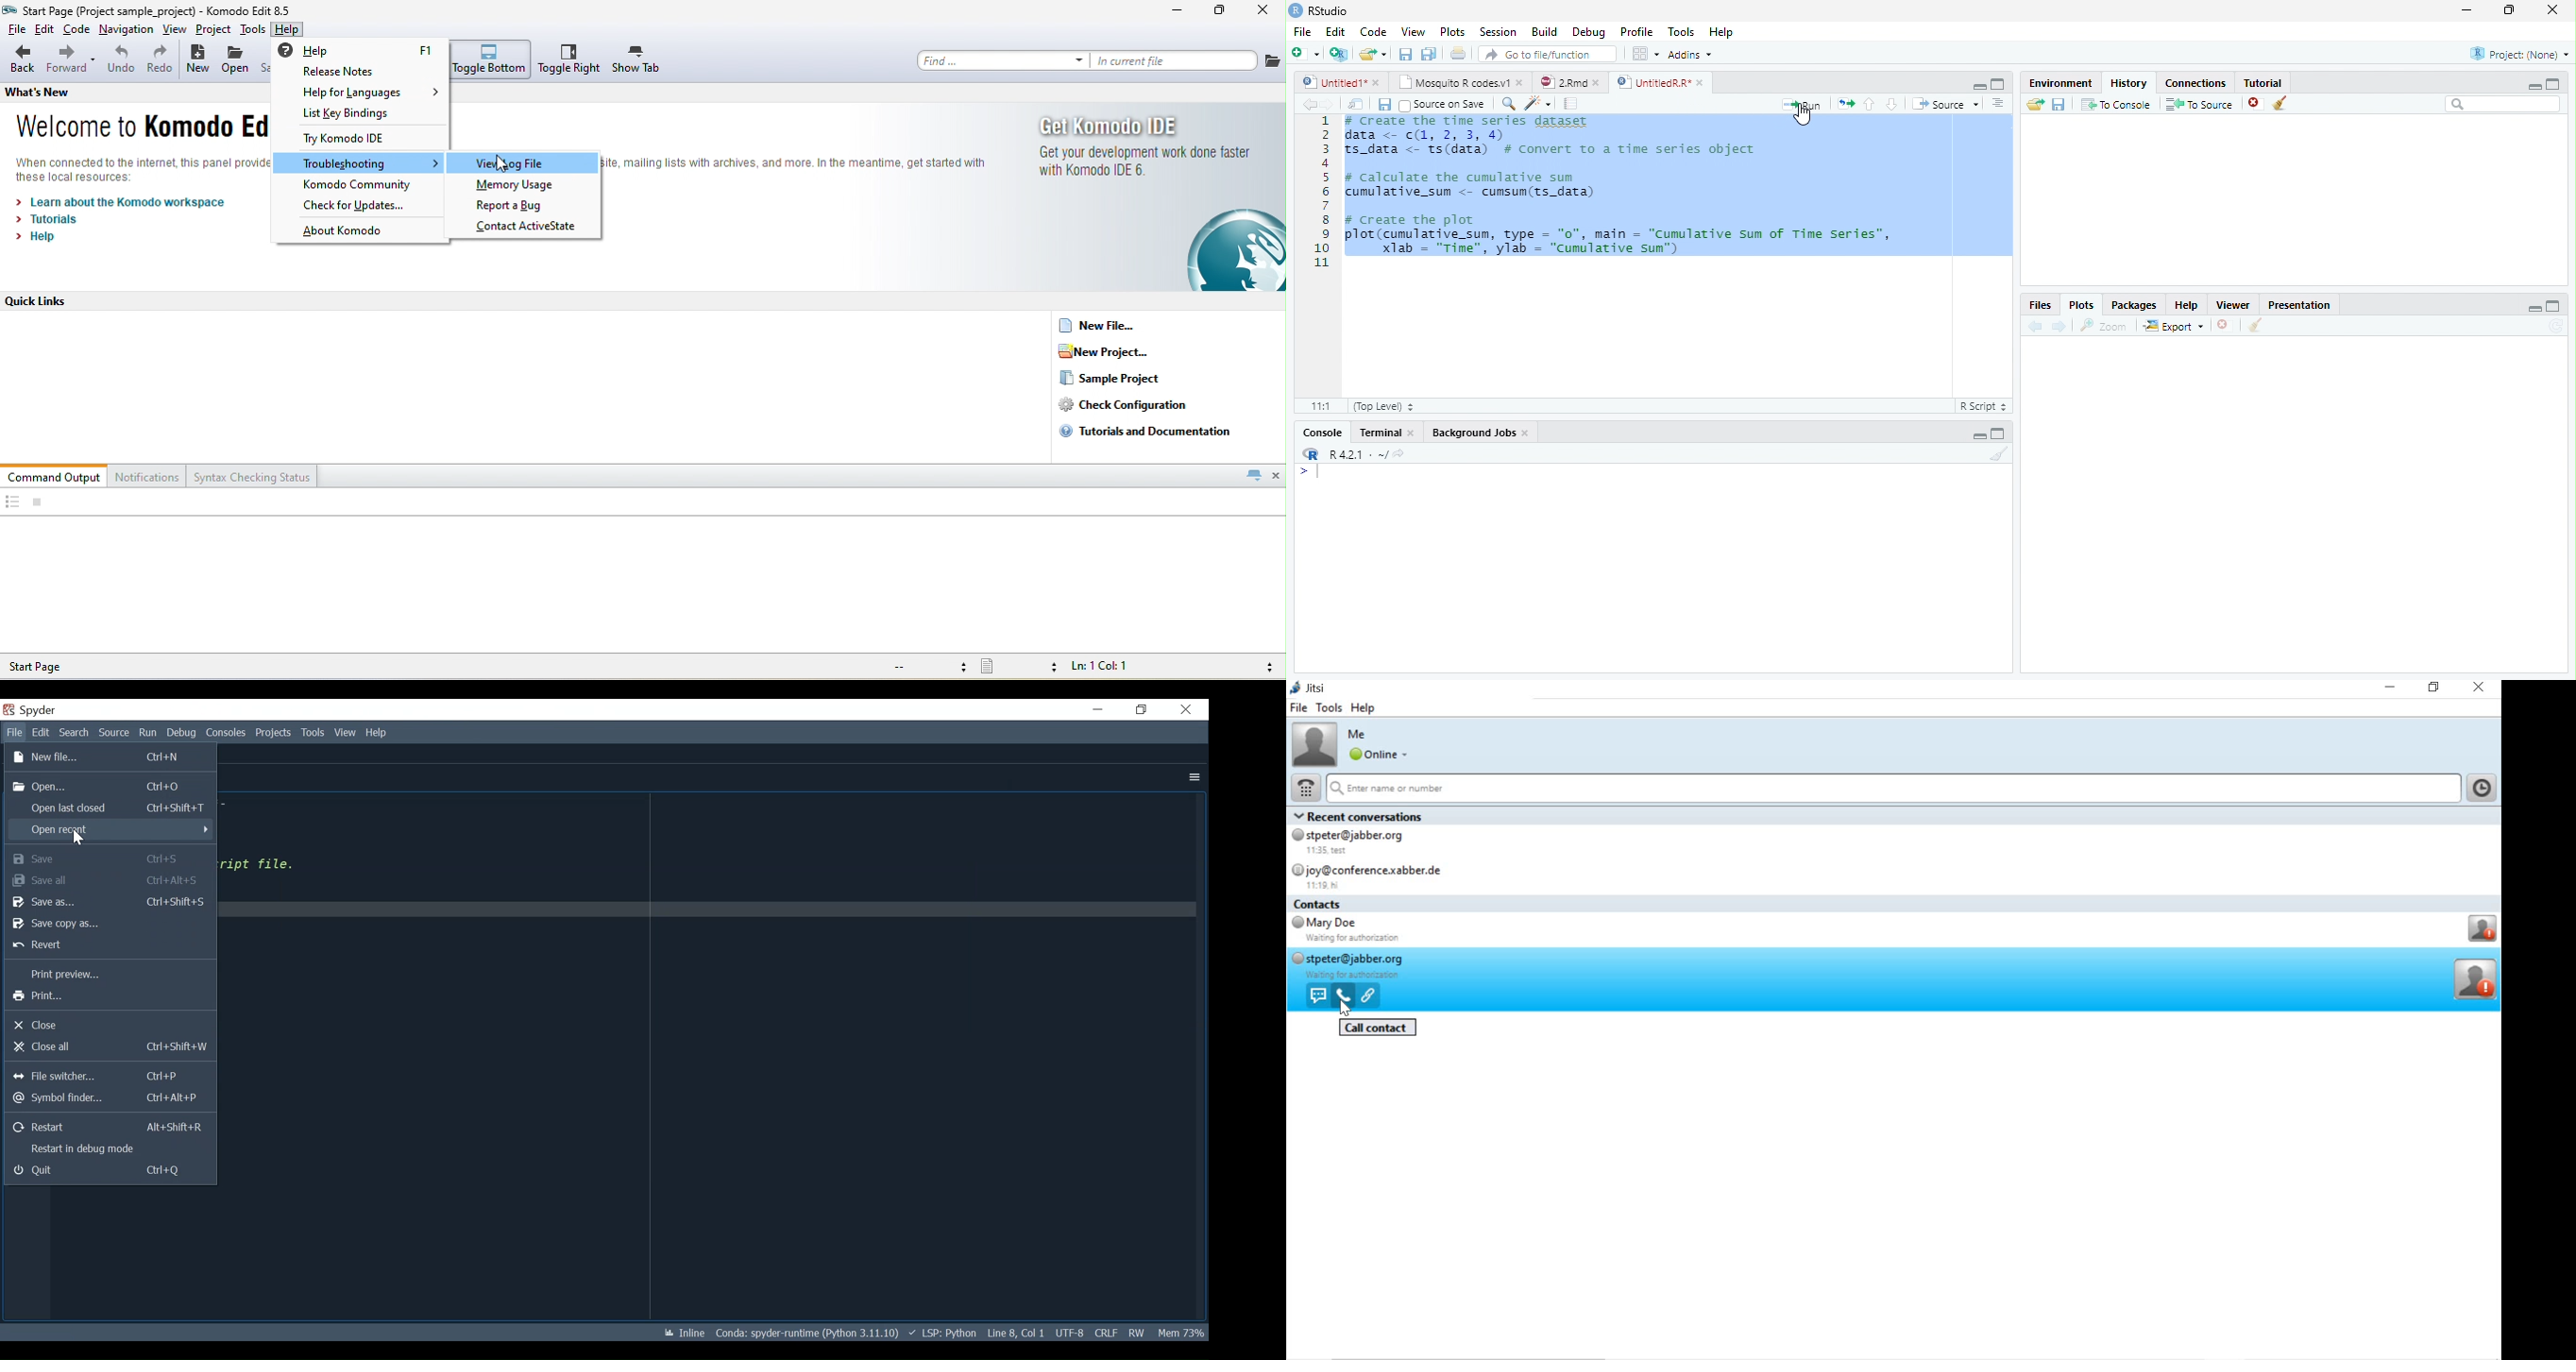 This screenshot has width=2576, height=1372. What do you see at coordinates (1382, 103) in the screenshot?
I see `Save` at bounding box center [1382, 103].